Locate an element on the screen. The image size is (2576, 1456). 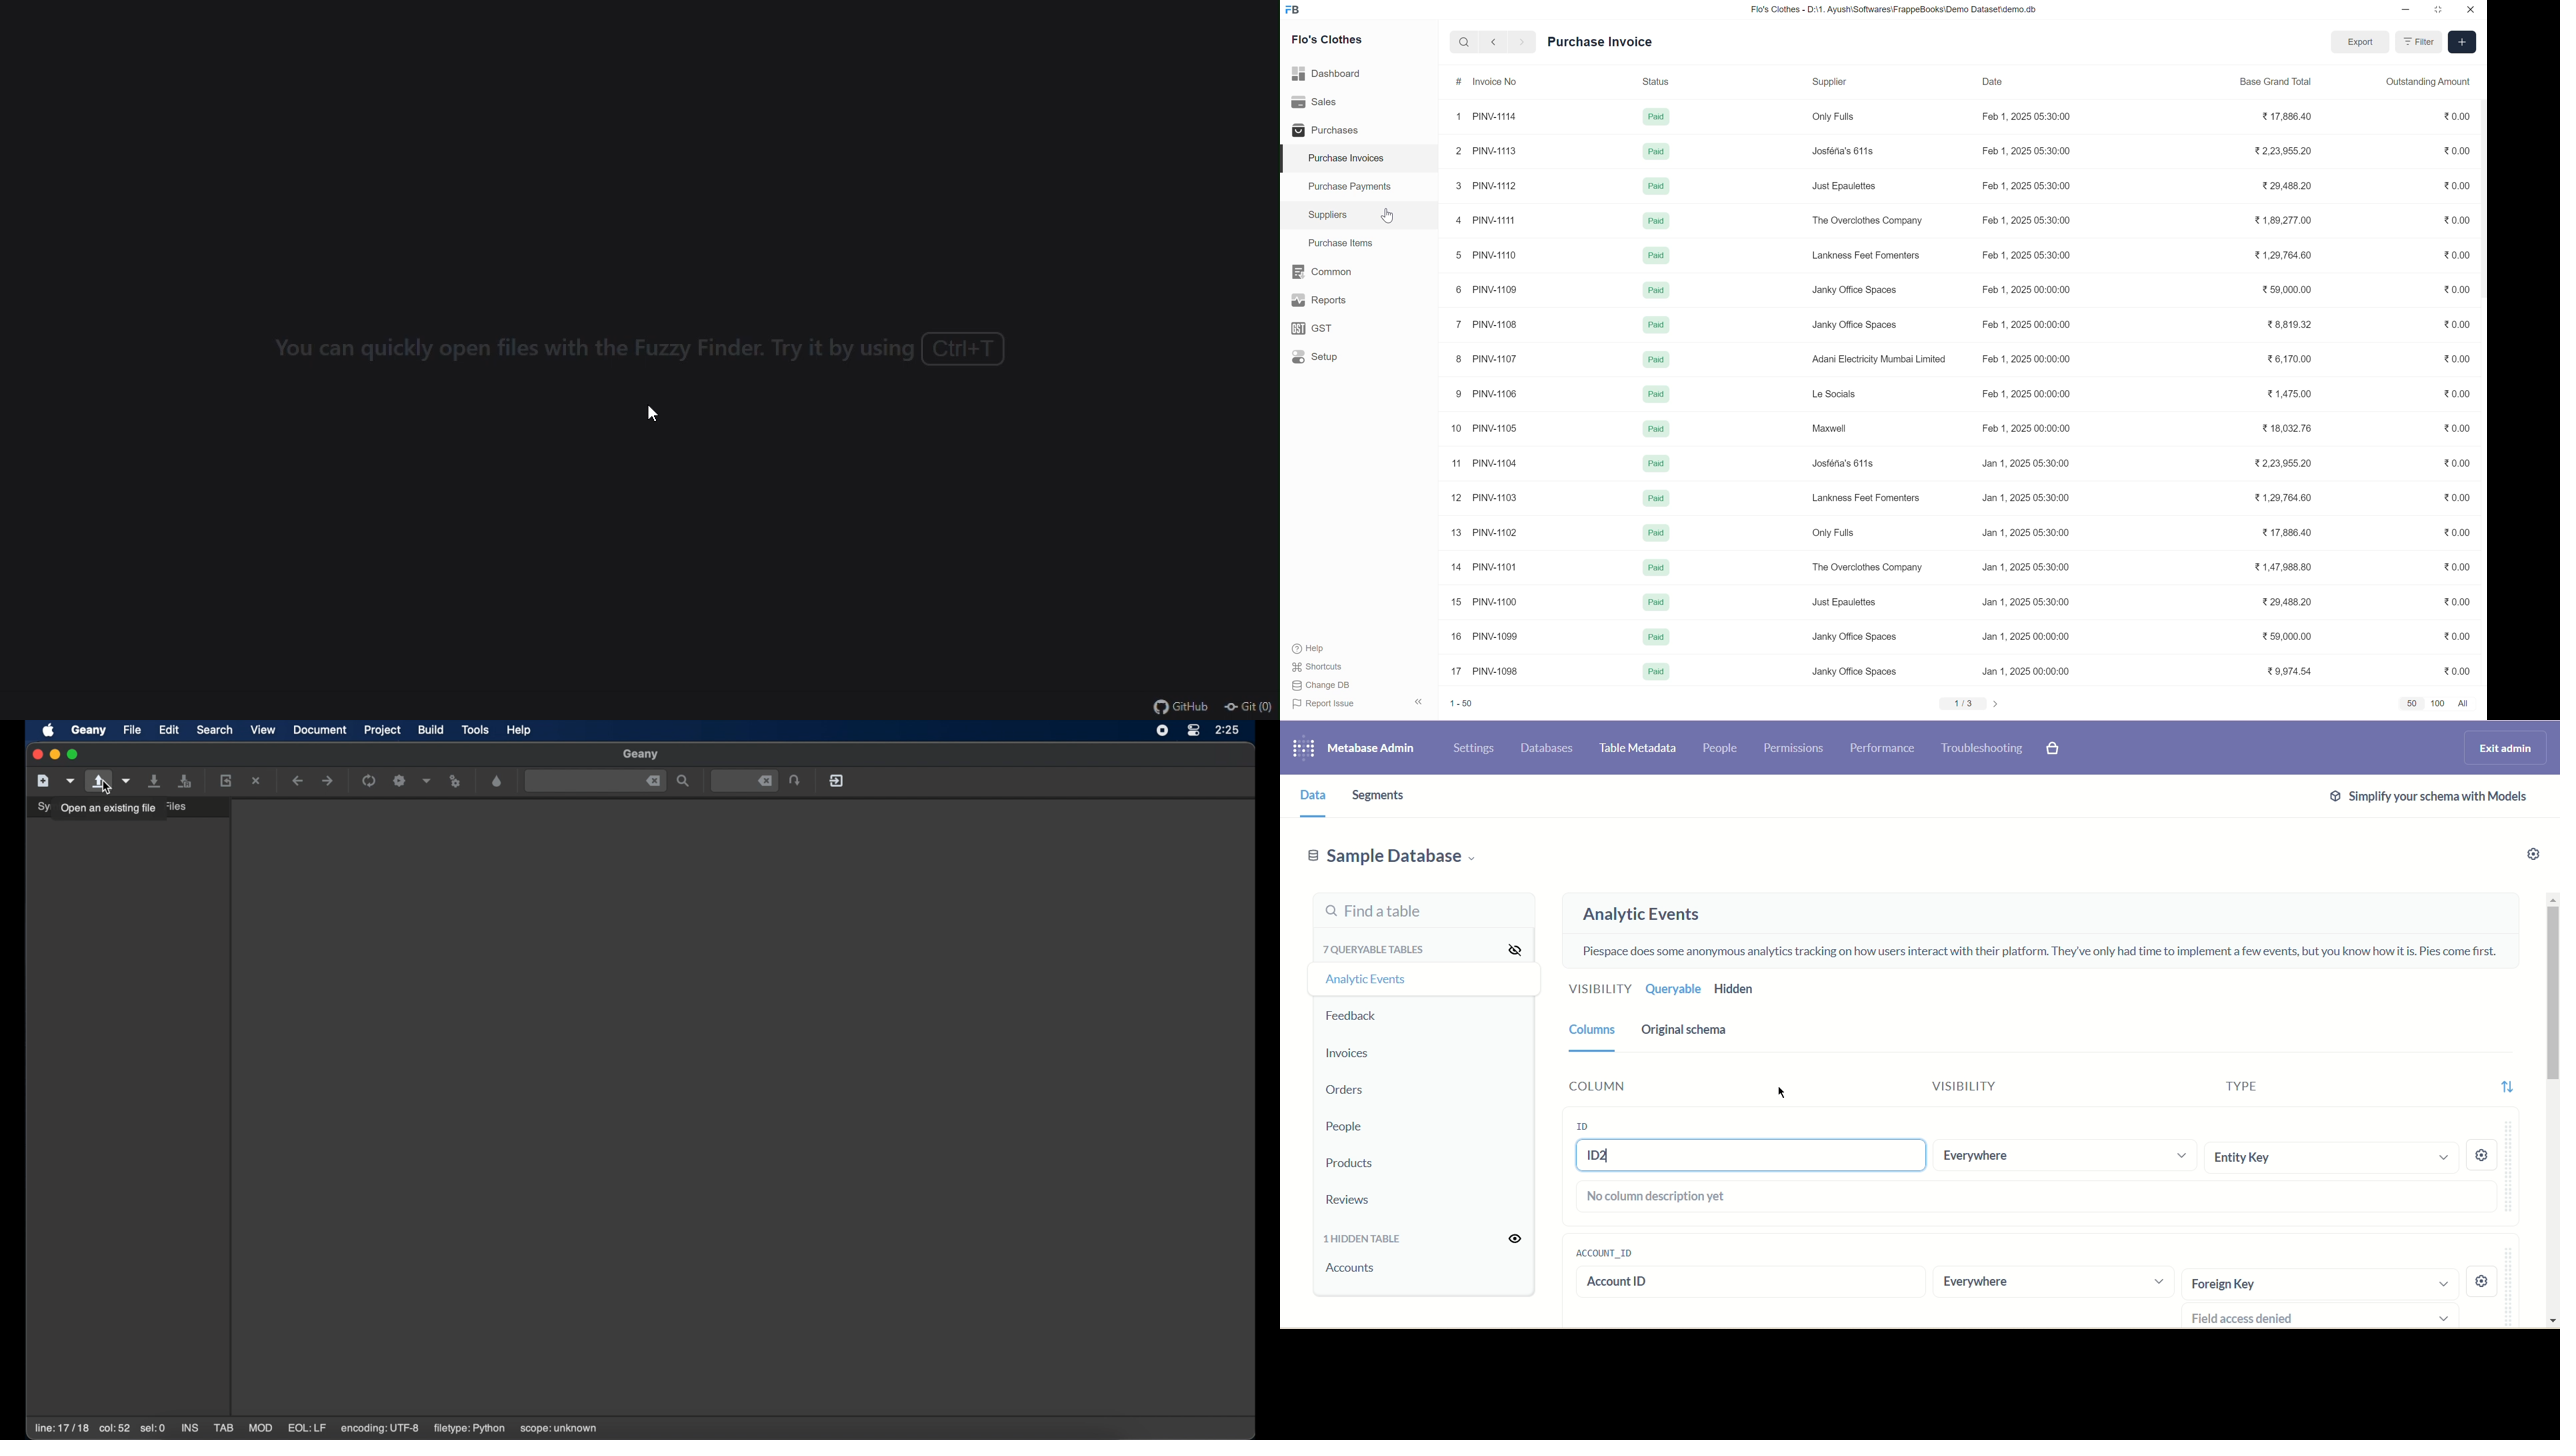
Jan 1, 2025 05:30:00 is located at coordinates (2026, 498).